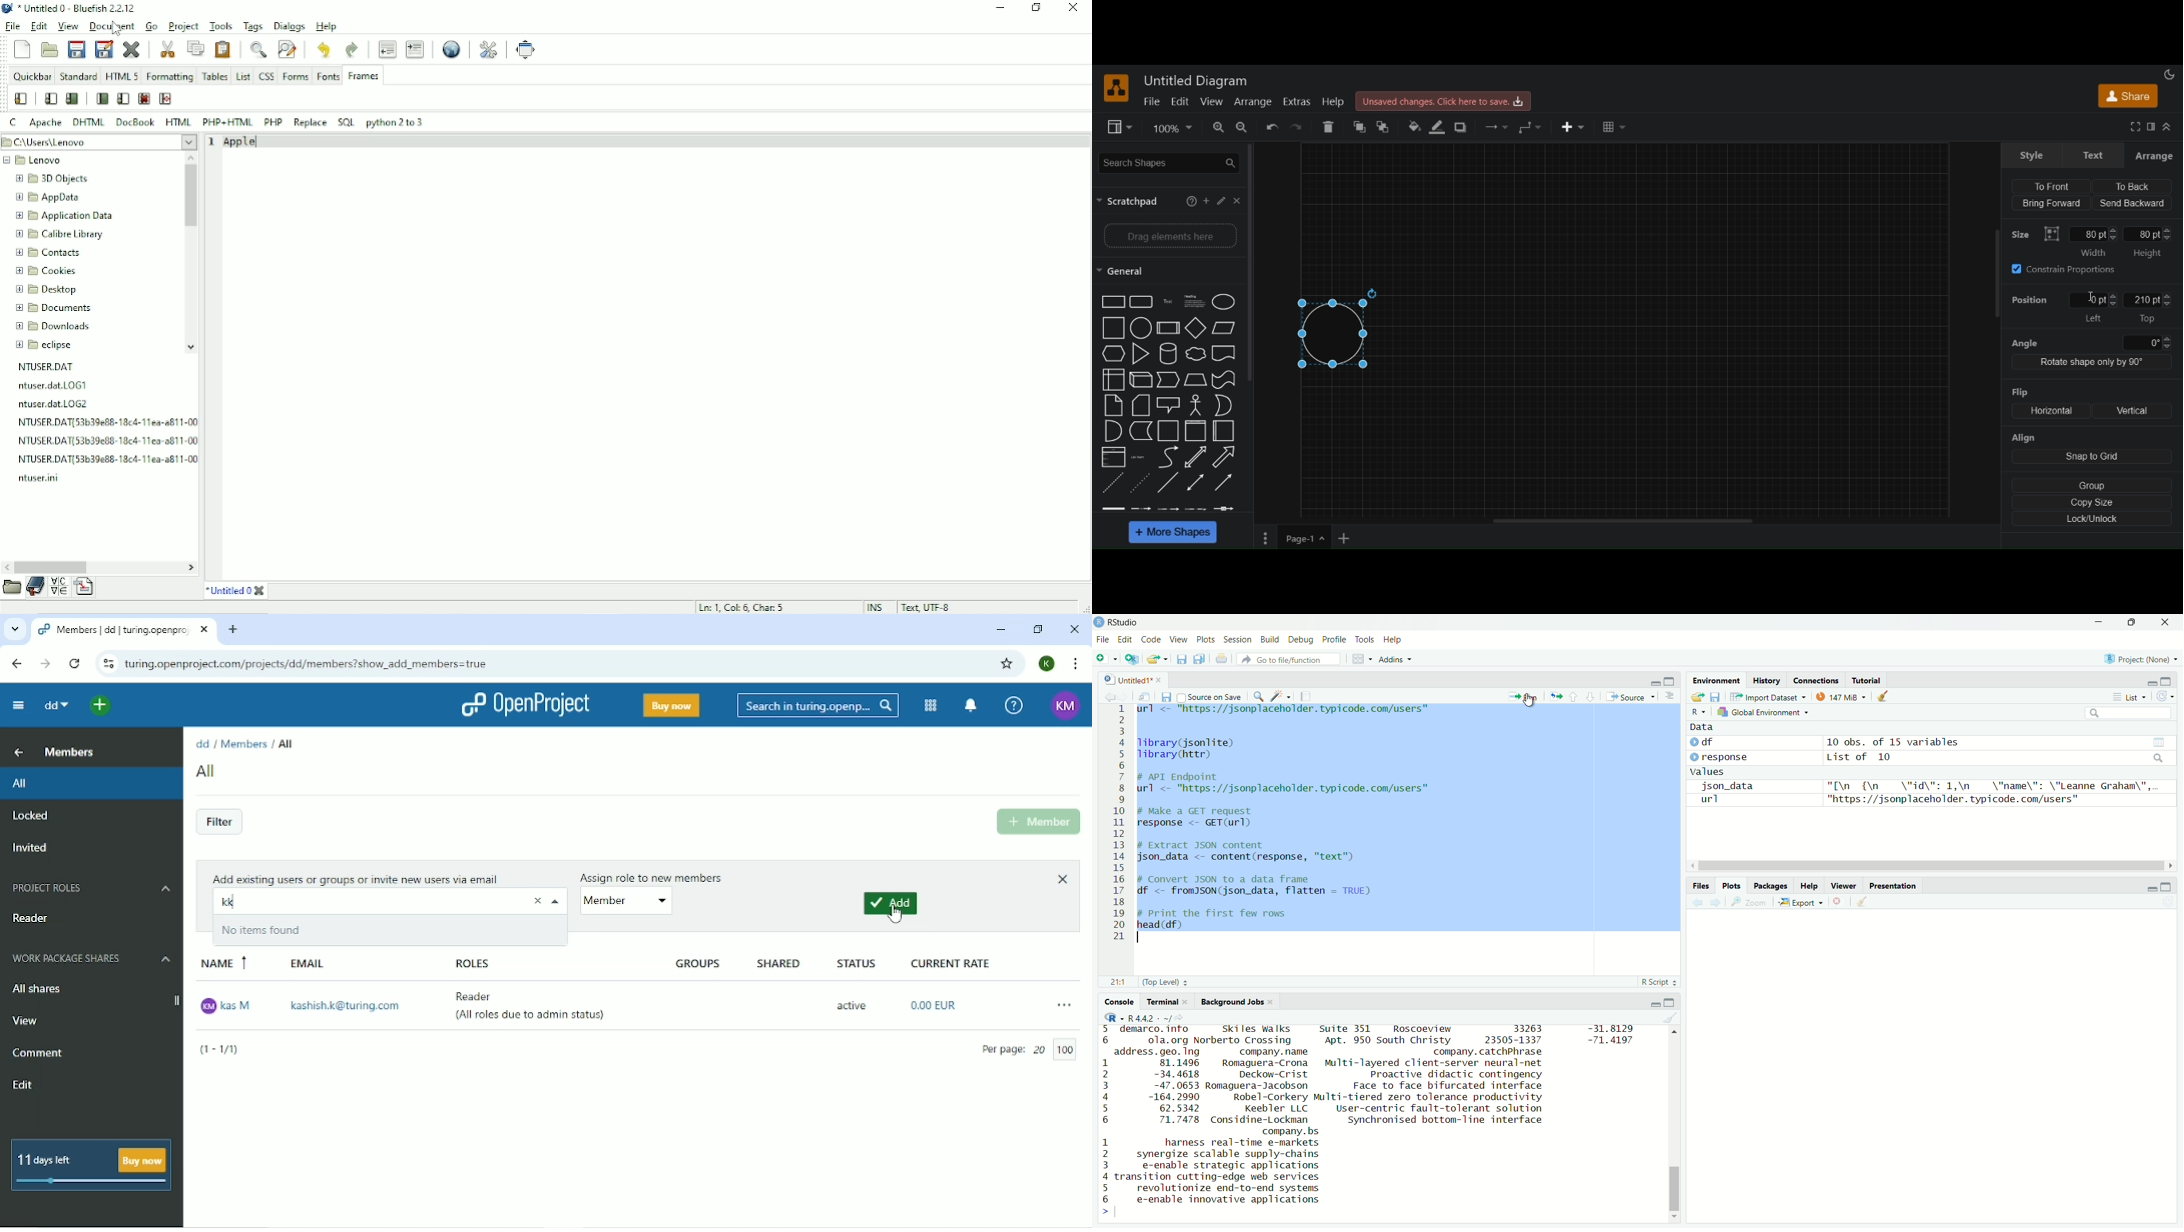  I want to click on Delete, so click(1837, 903).